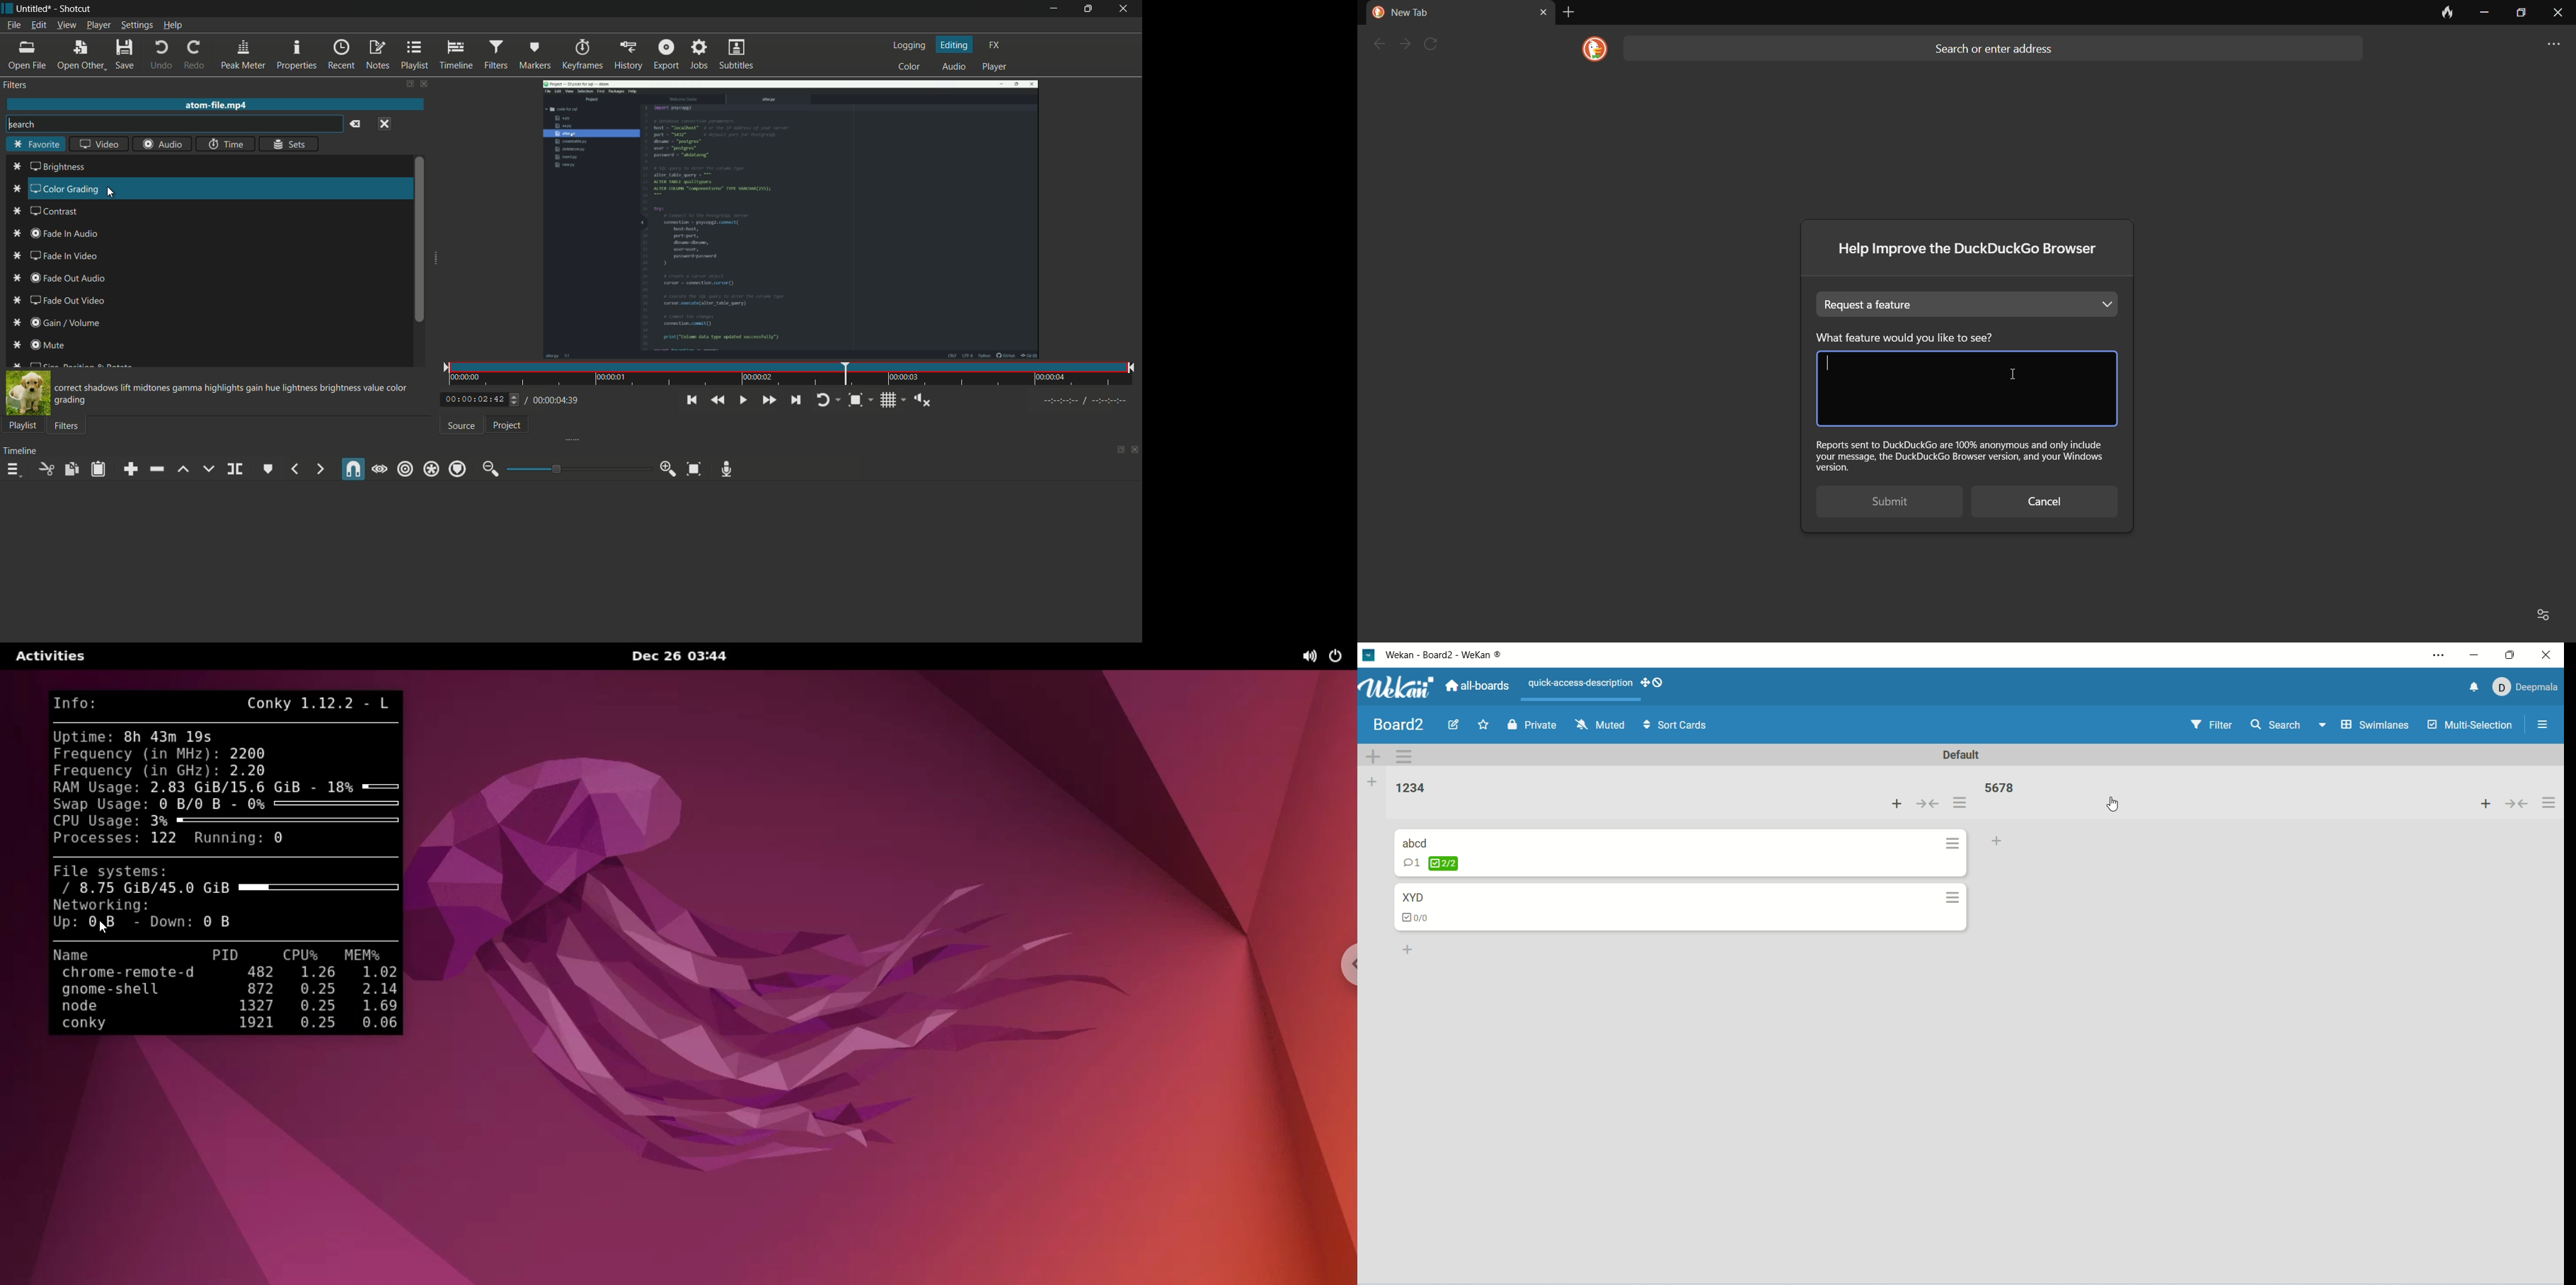 Image resolution: width=2576 pixels, height=1288 pixels. Describe the element at coordinates (956, 45) in the screenshot. I see `editing` at that location.